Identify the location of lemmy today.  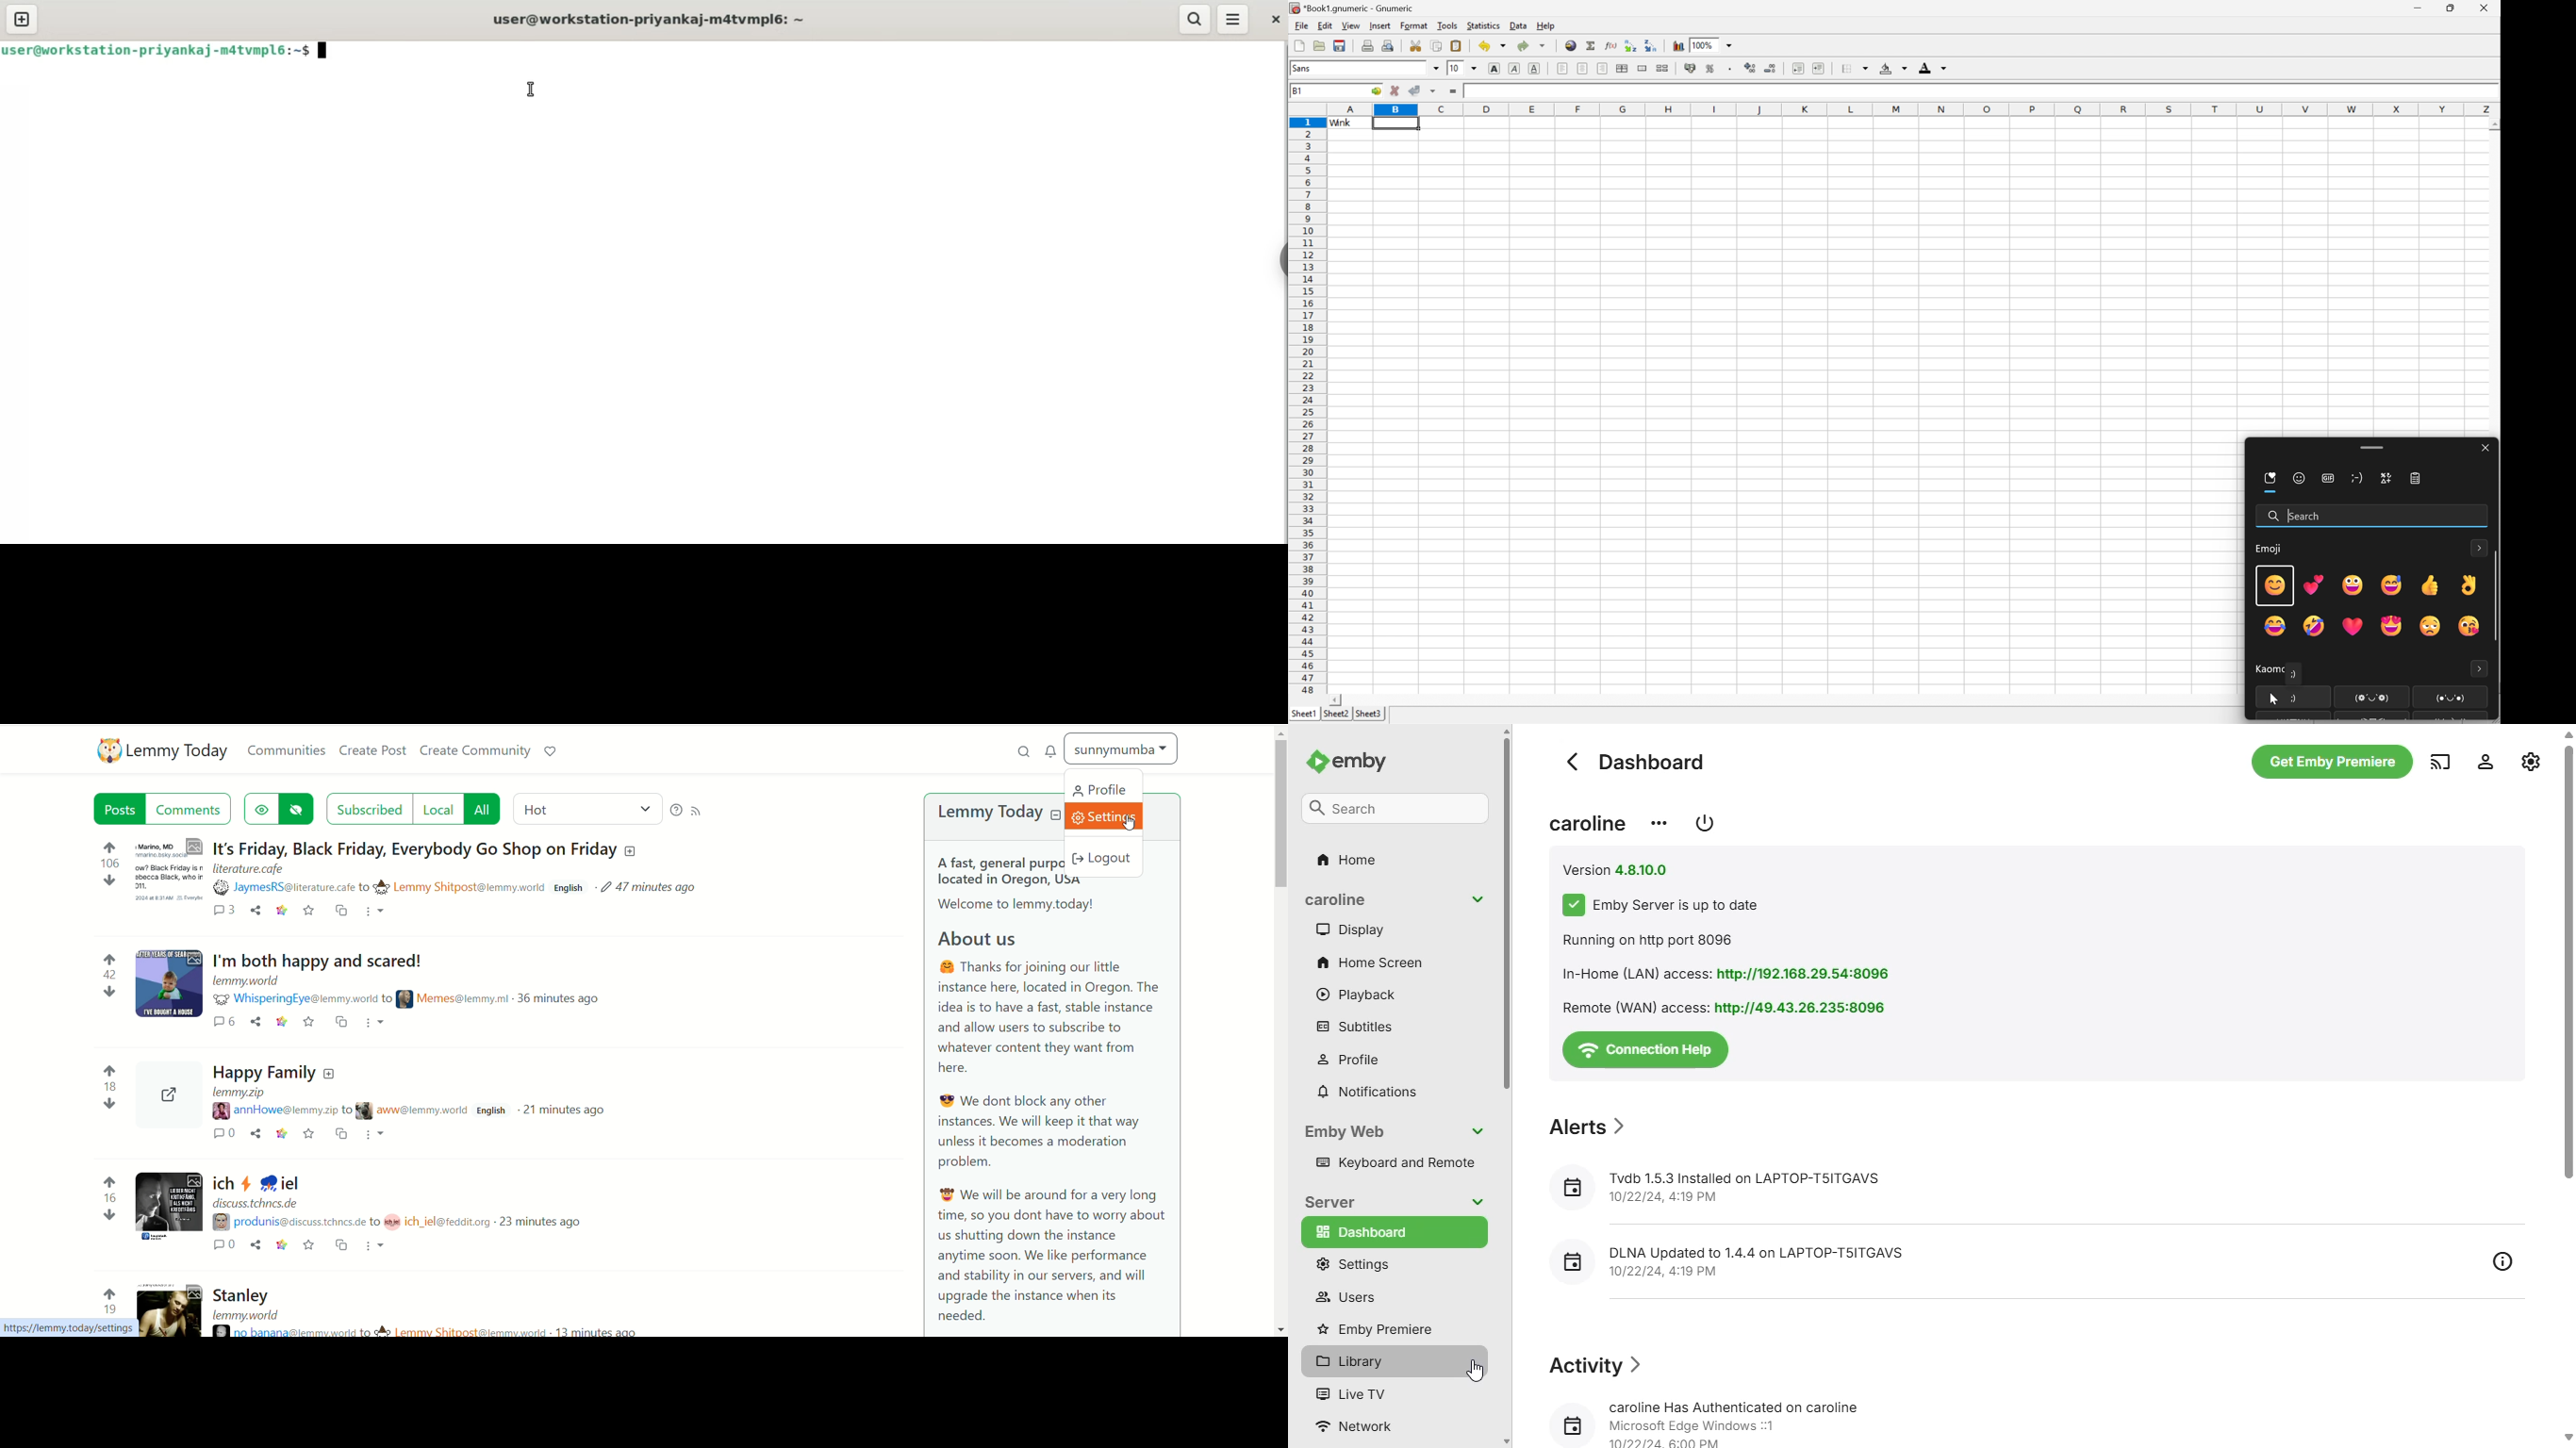
(987, 813).